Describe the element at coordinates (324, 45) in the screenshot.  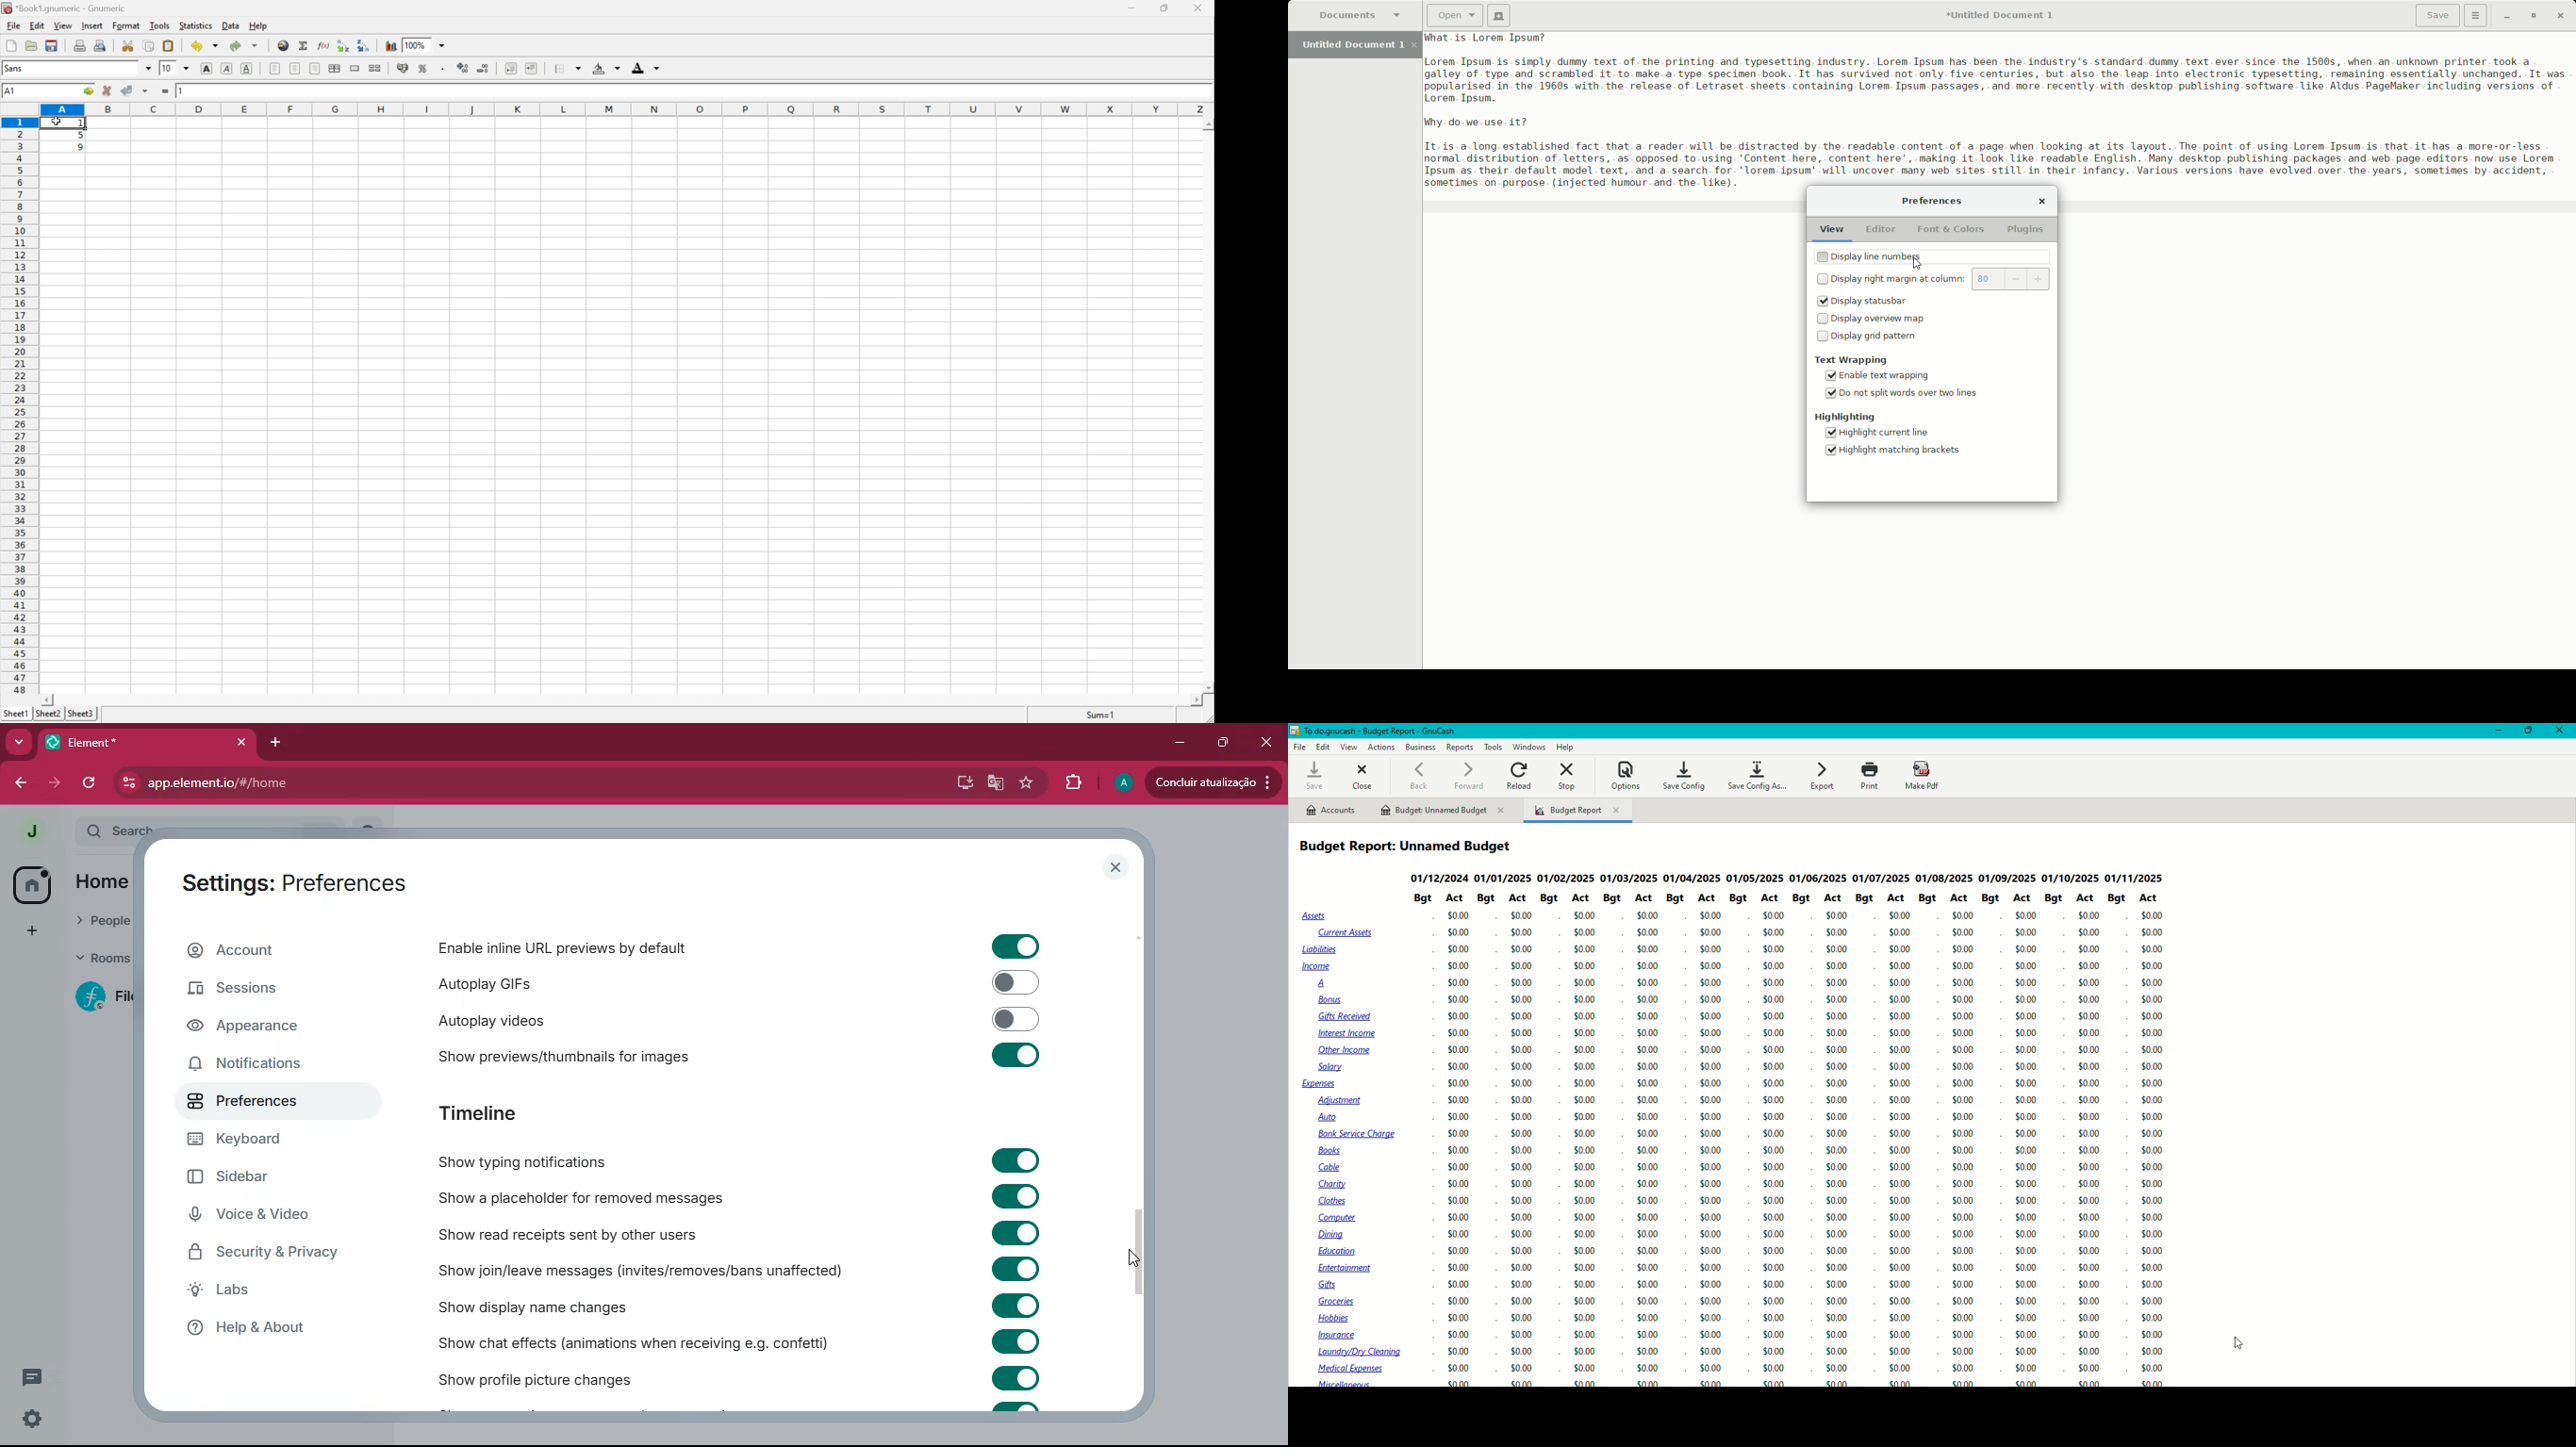
I see `edit function in current cell` at that location.